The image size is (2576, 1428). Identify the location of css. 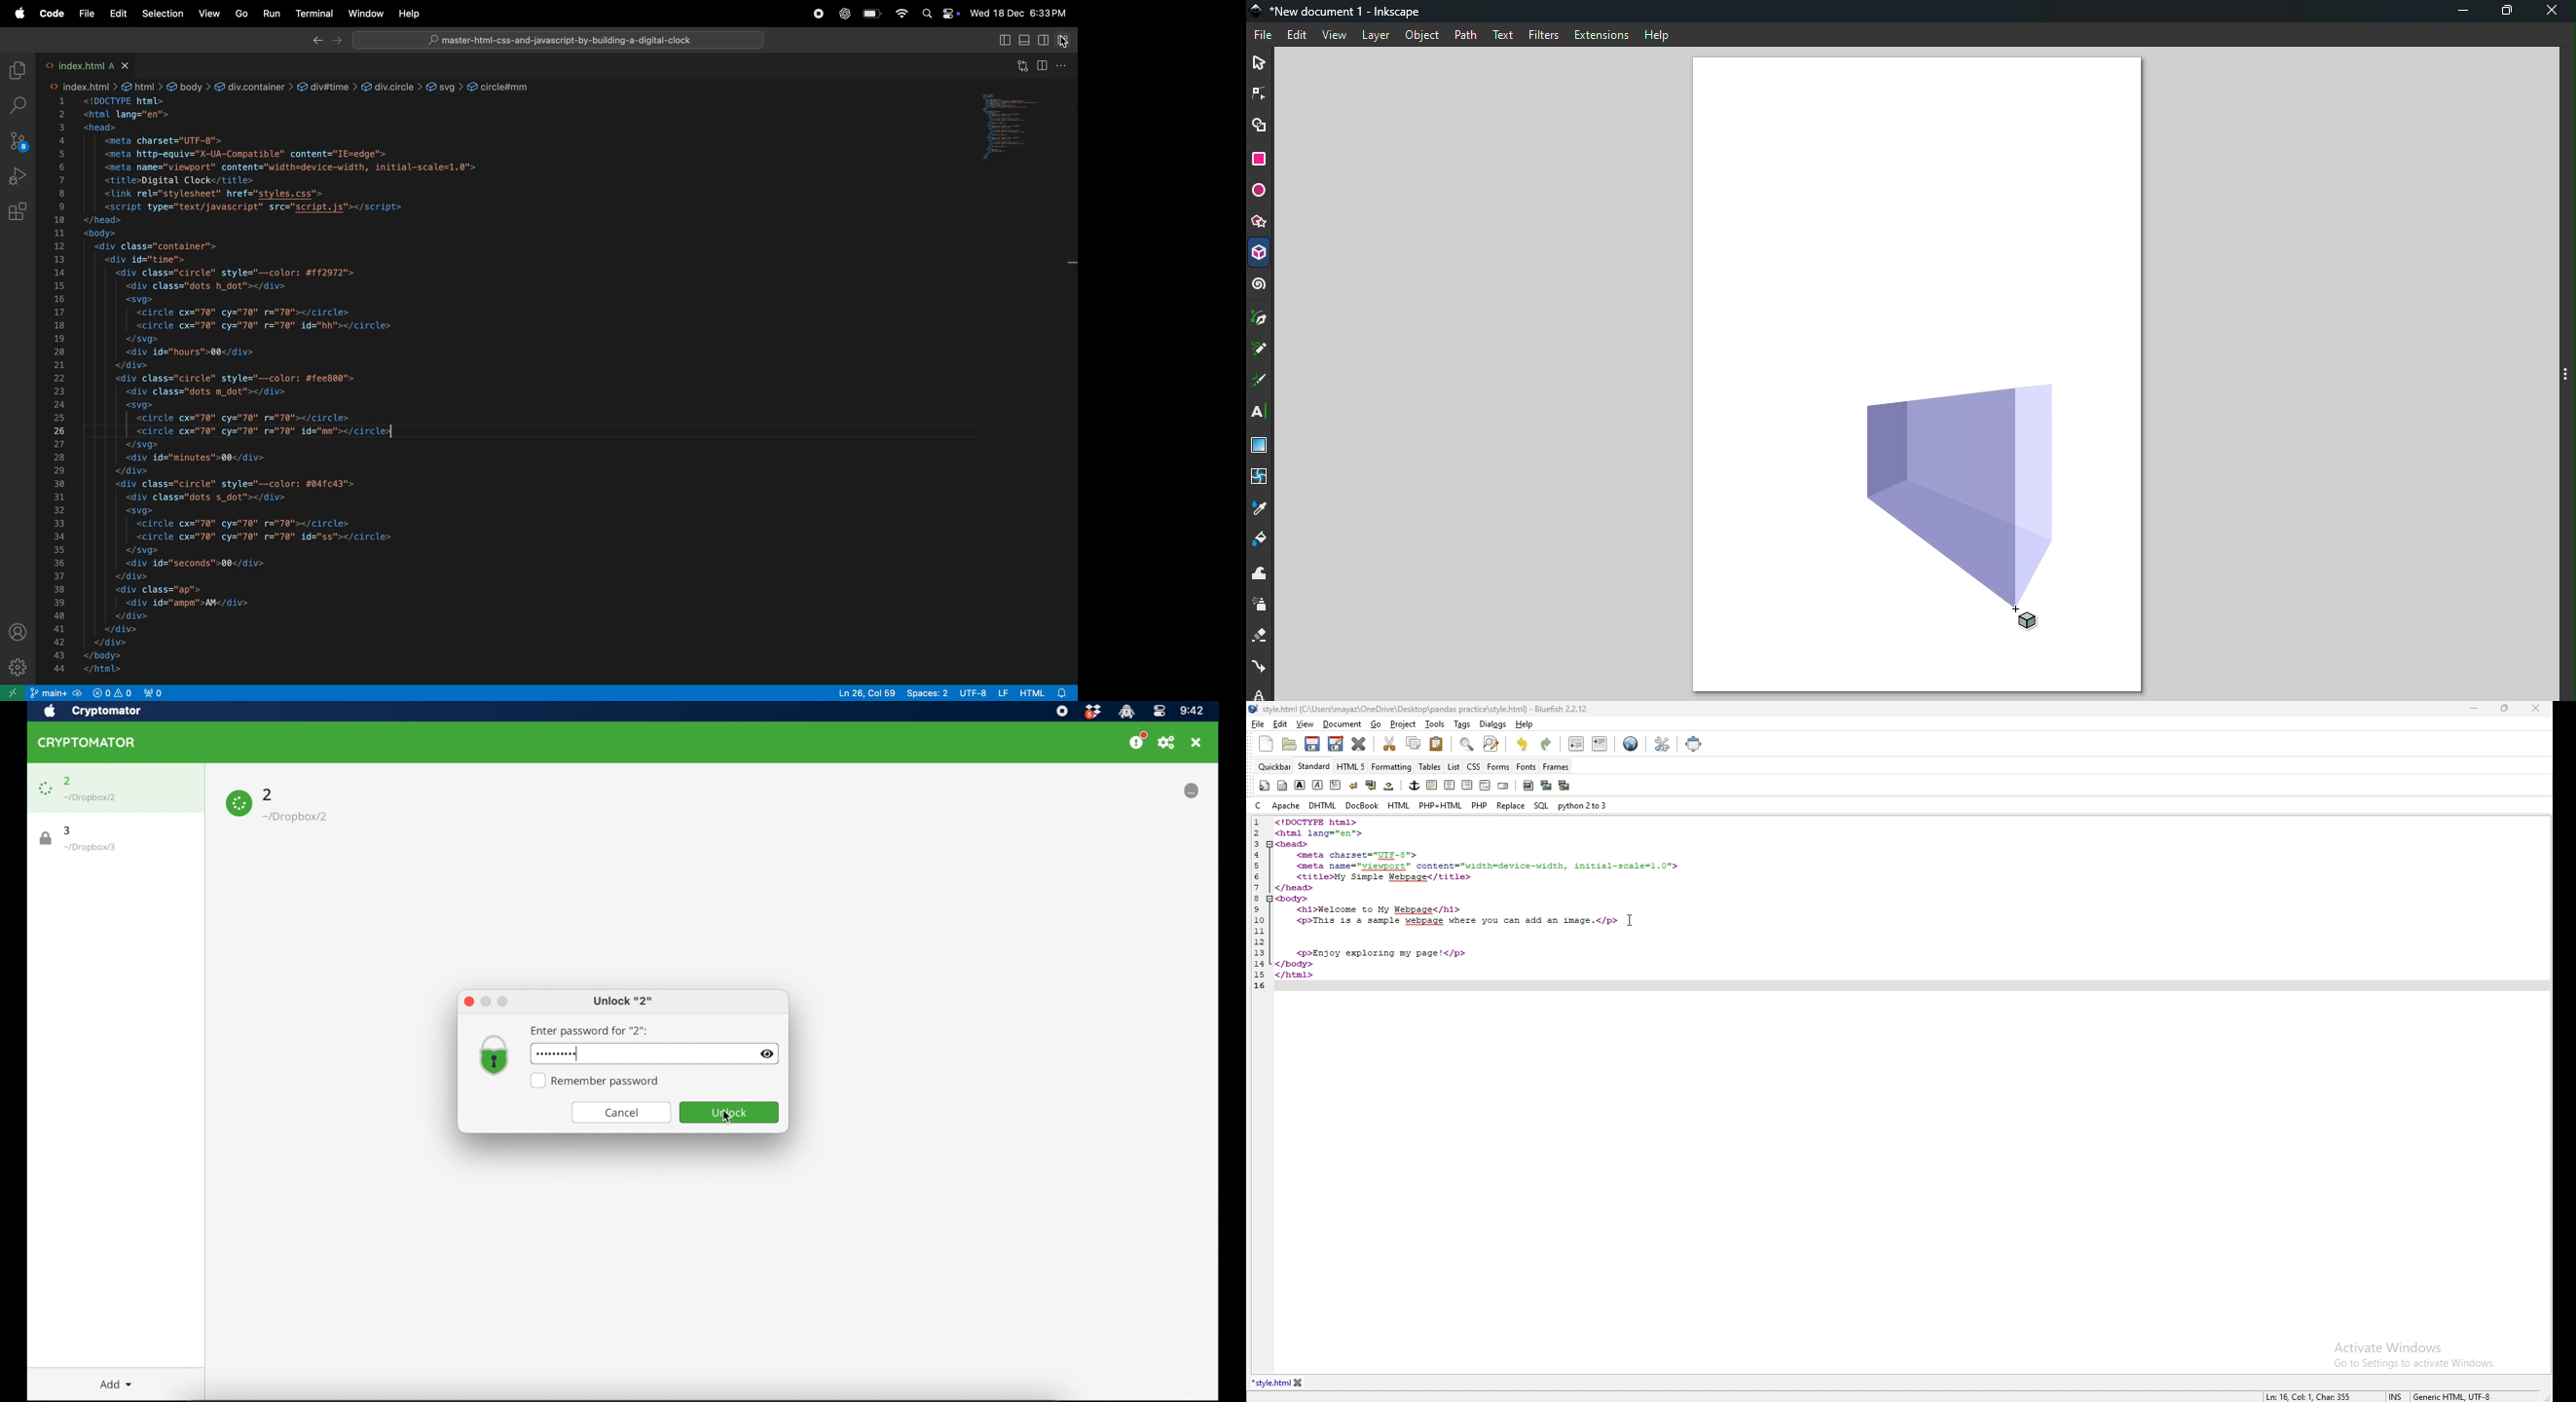
(1473, 766).